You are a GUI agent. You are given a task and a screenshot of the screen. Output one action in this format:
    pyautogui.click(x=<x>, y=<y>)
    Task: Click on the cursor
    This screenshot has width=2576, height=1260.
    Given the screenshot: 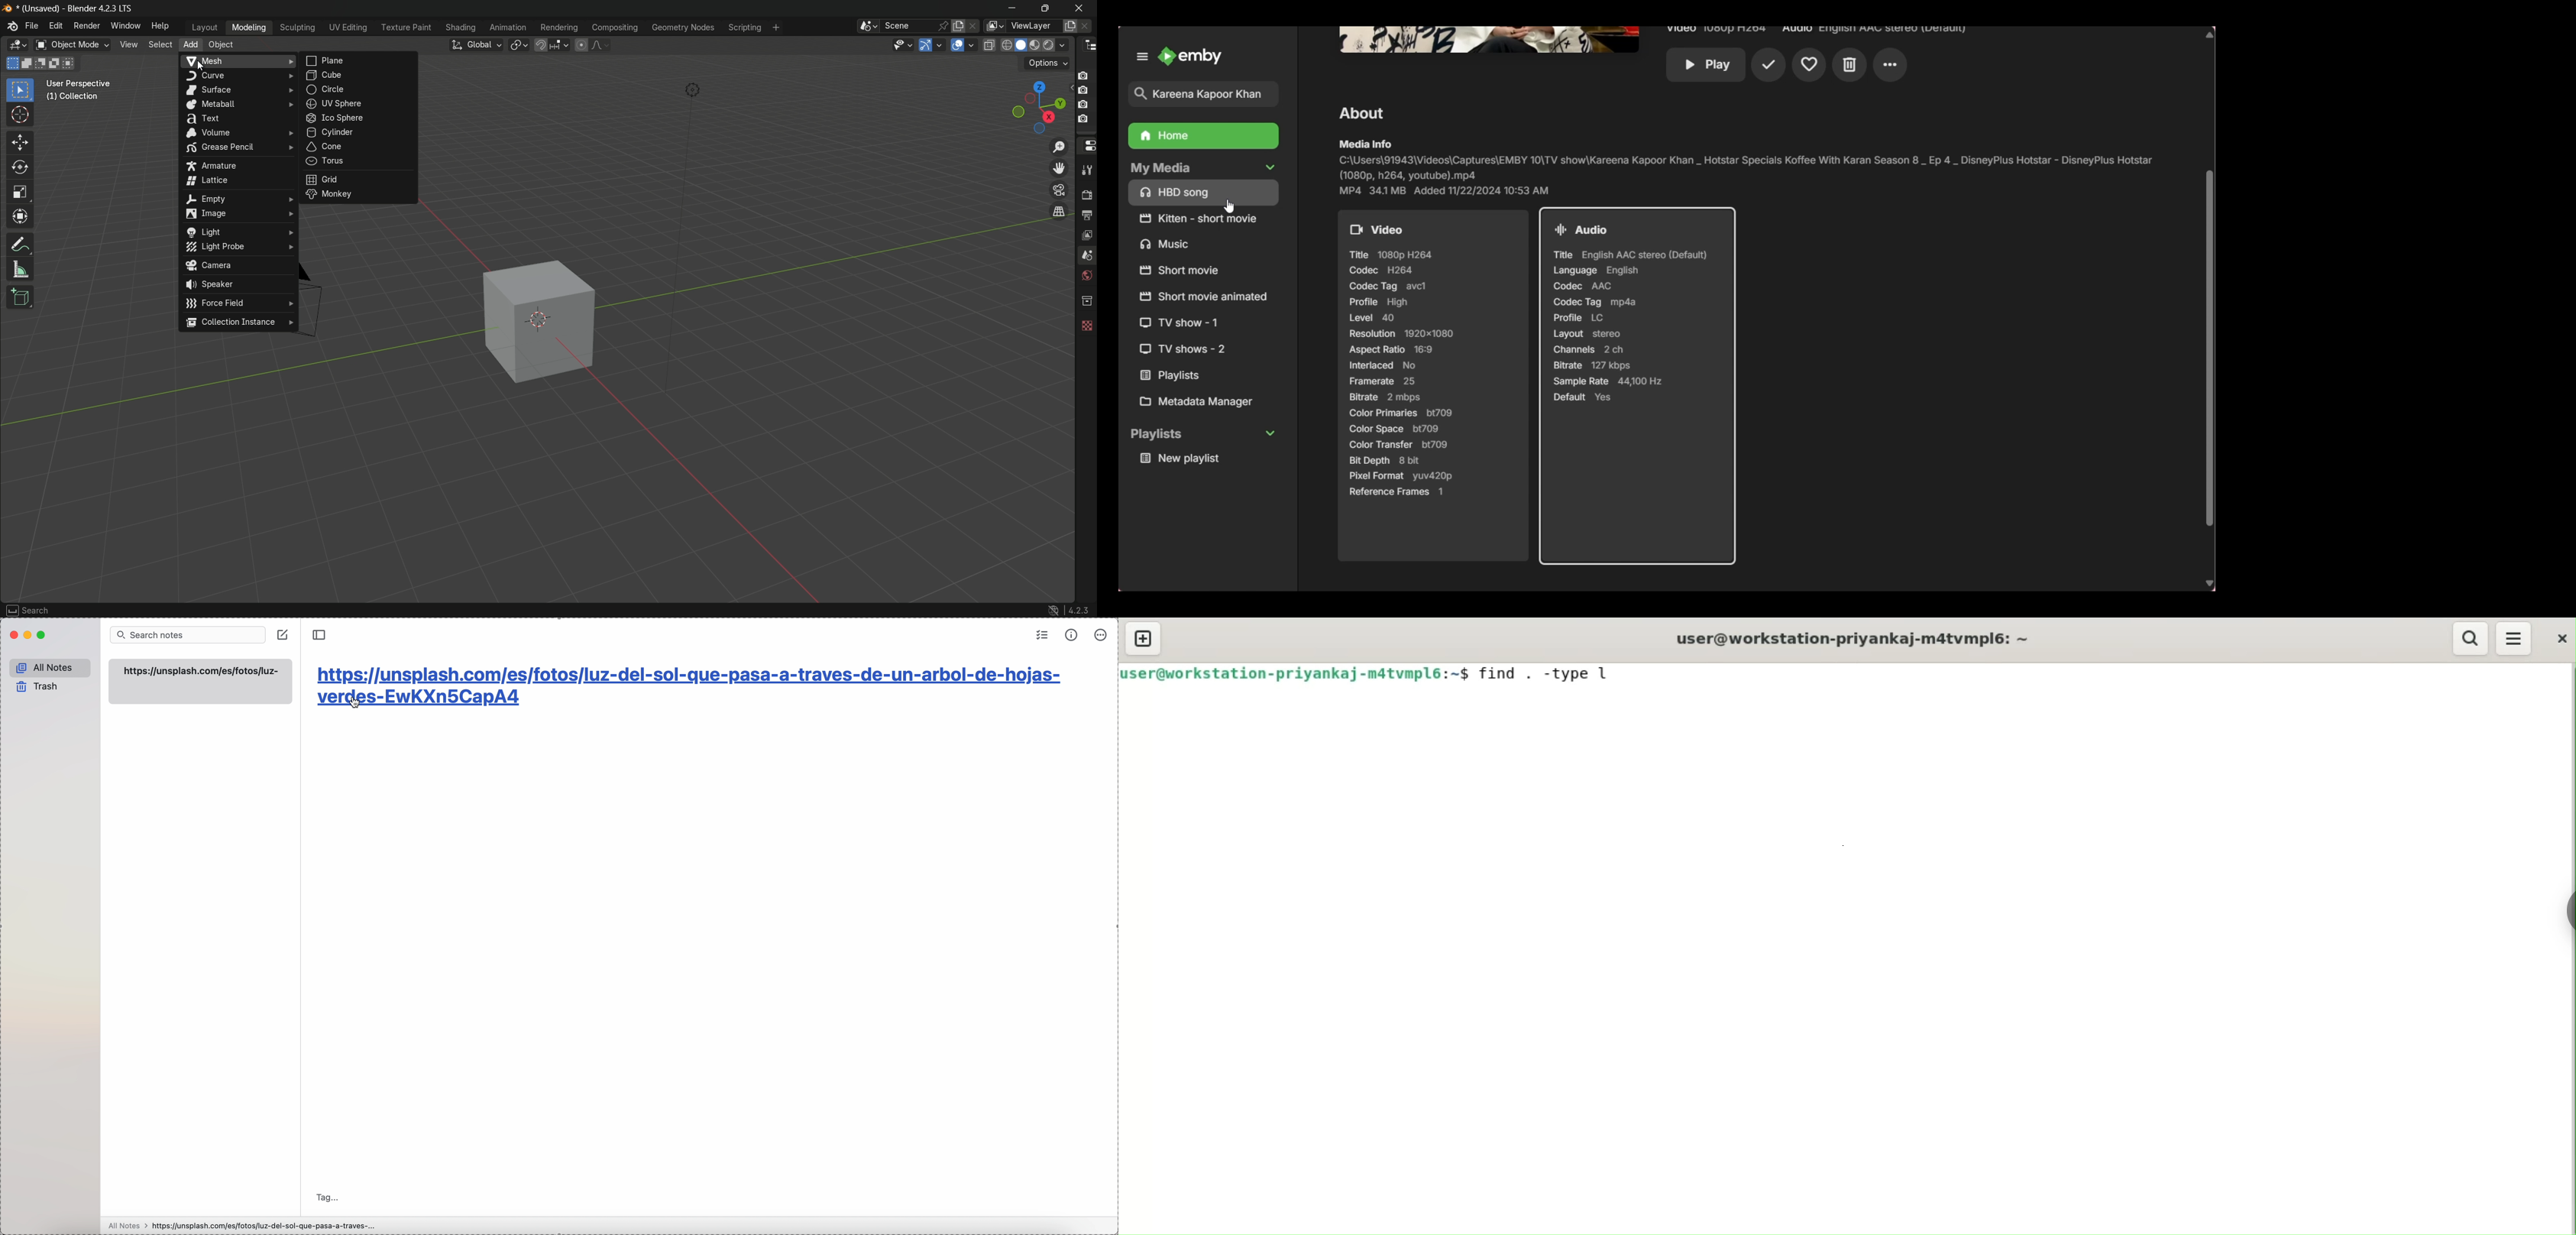 What is the action you would take?
    pyautogui.click(x=357, y=703)
    